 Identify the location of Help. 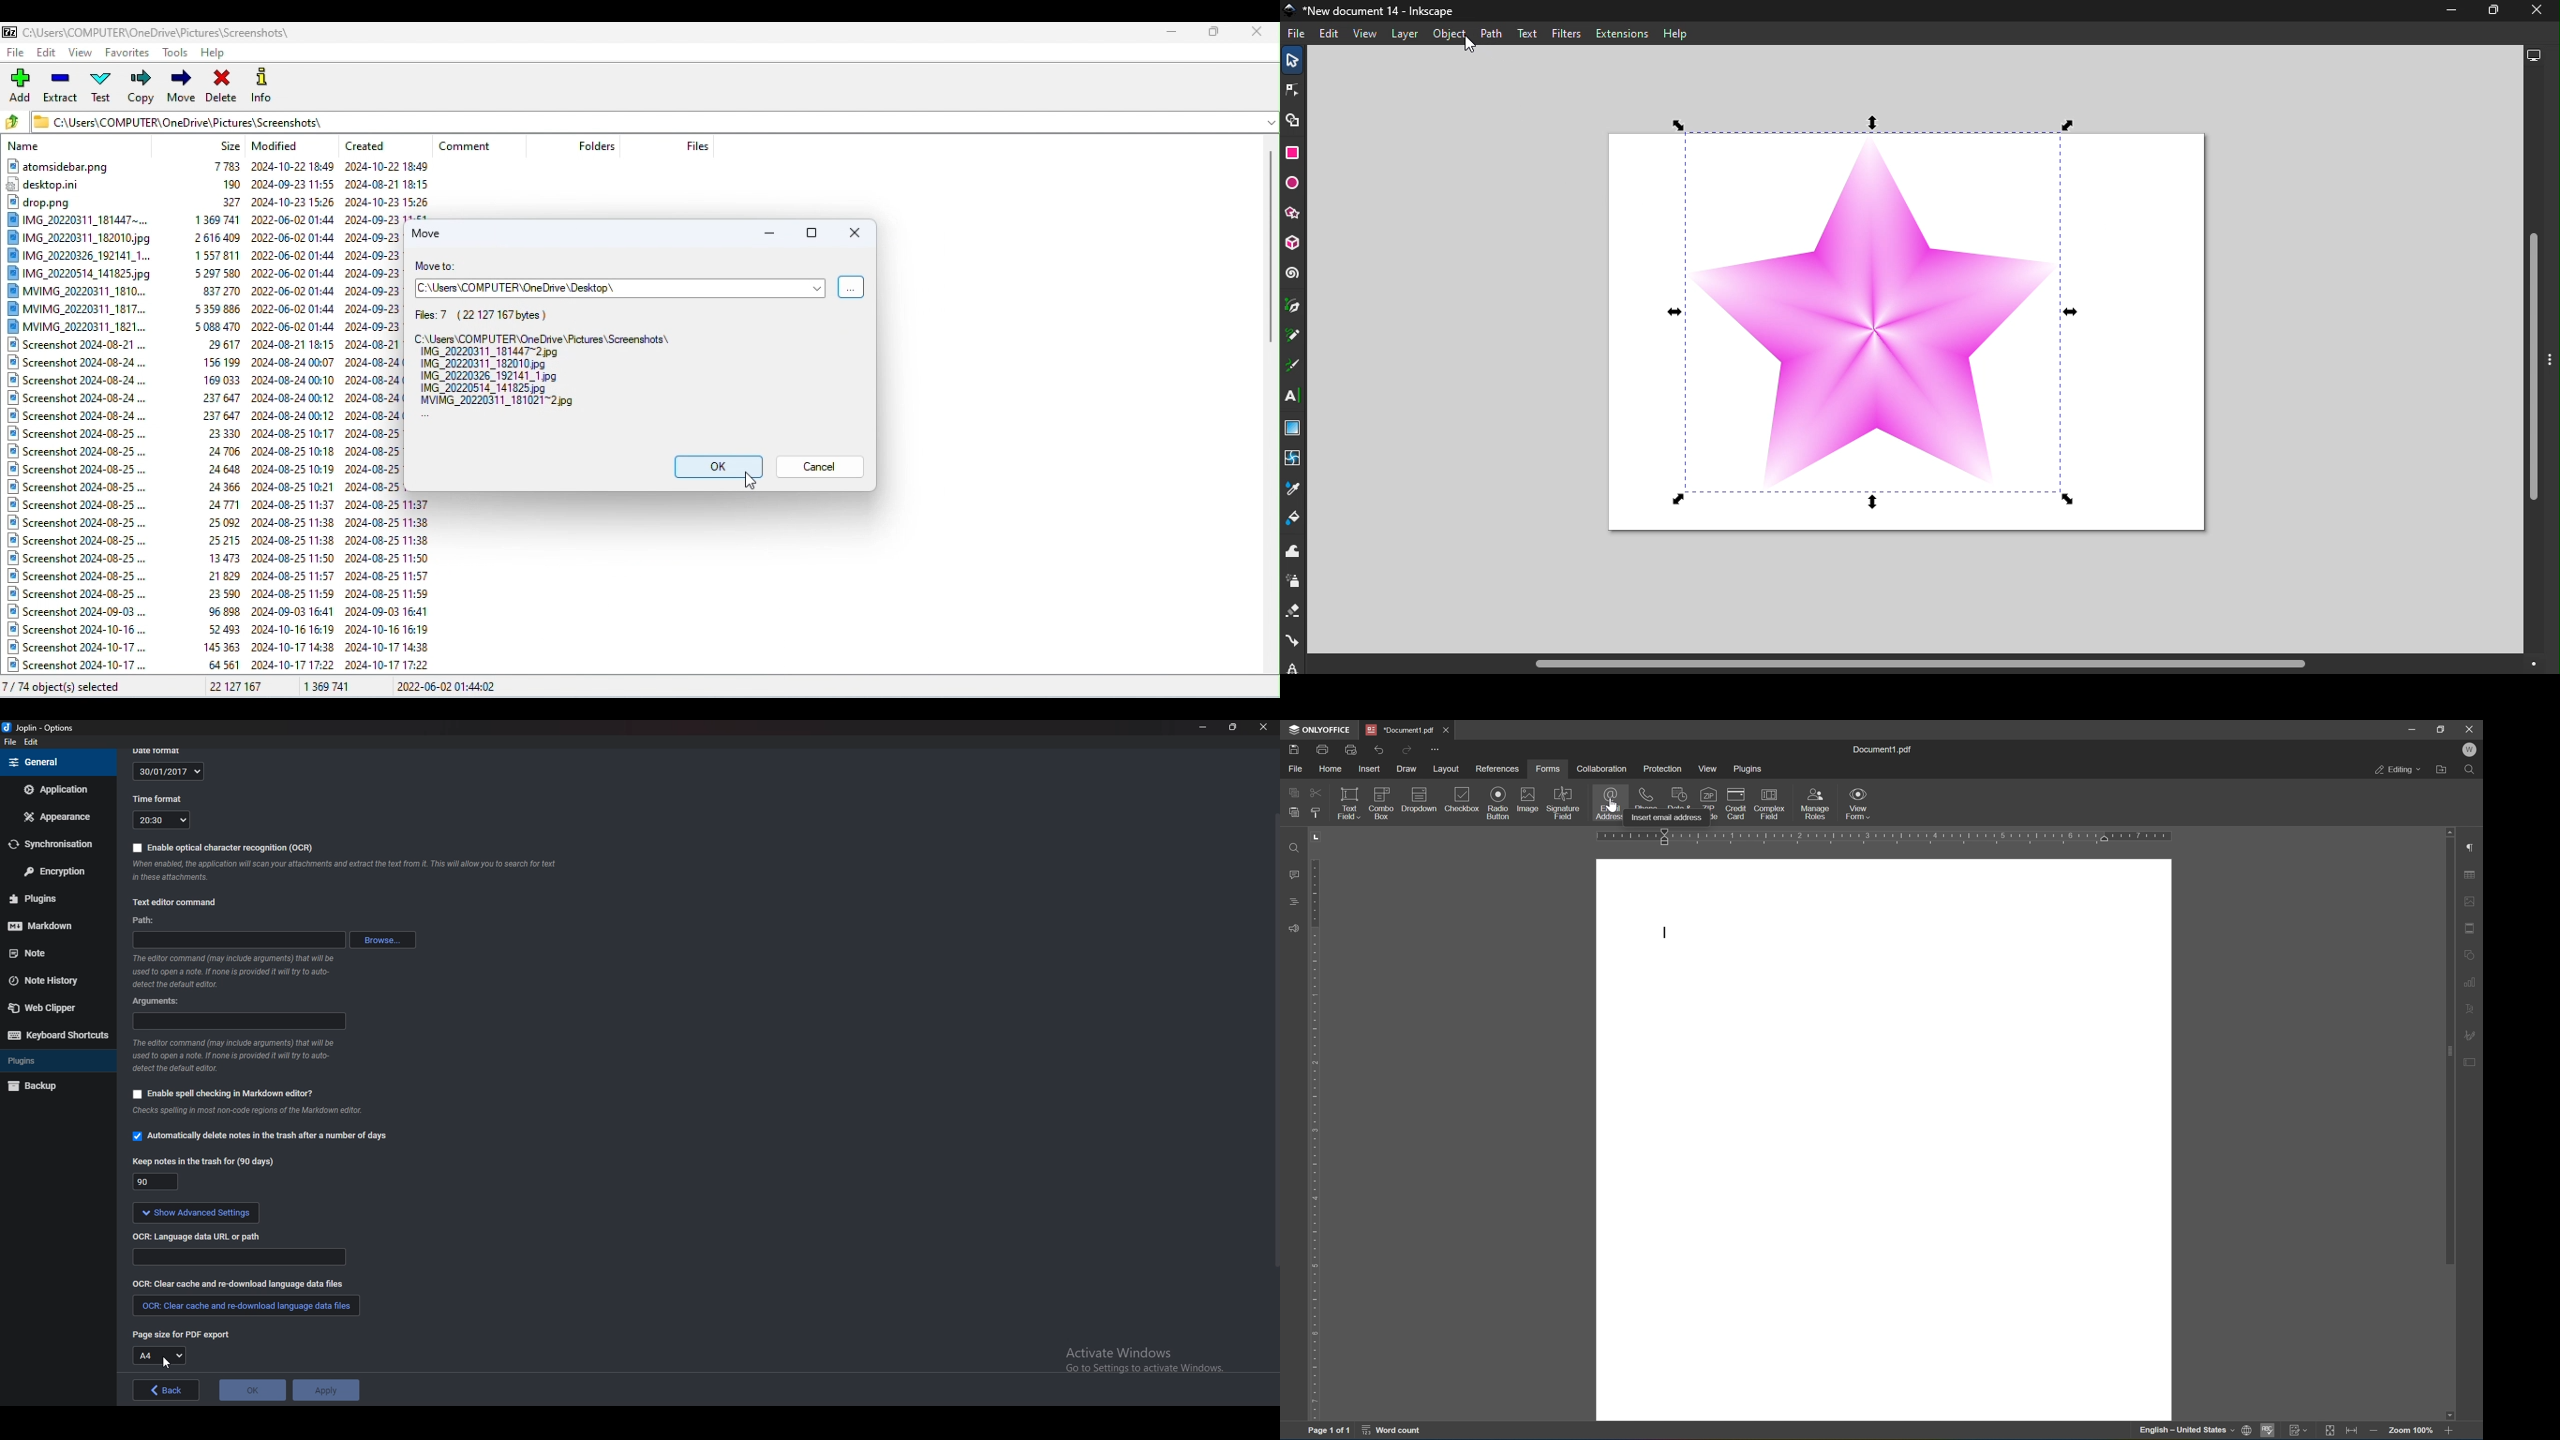
(1674, 35).